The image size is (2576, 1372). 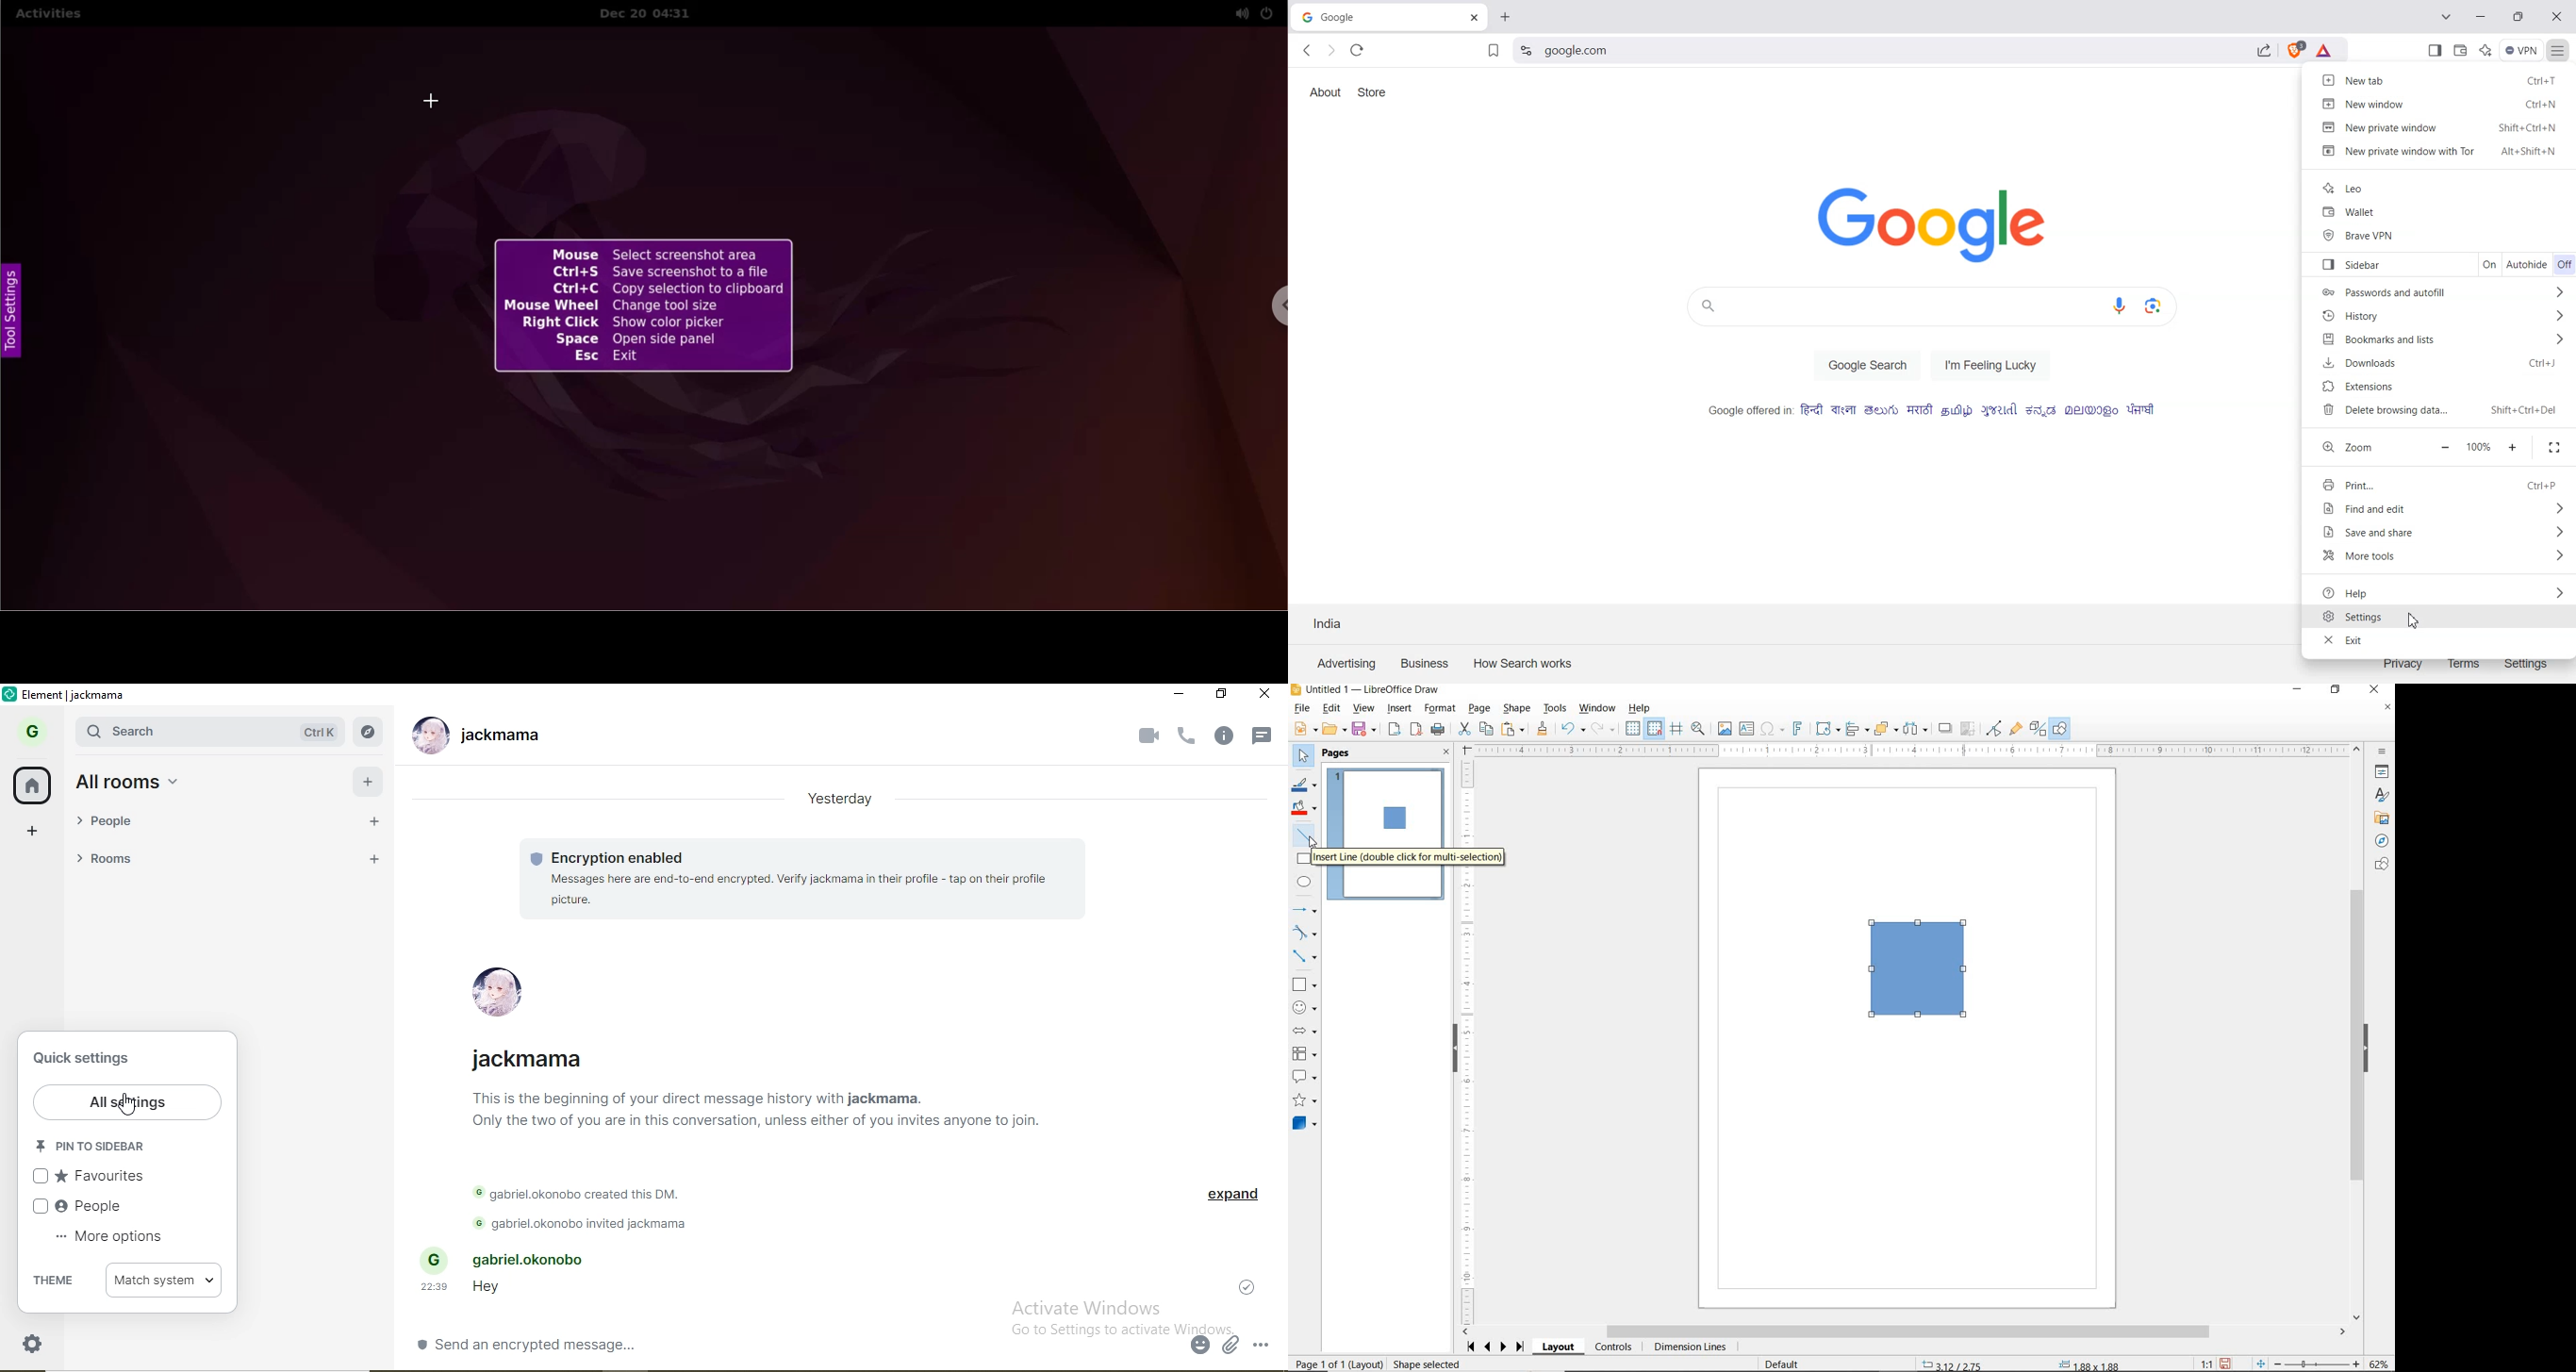 I want to click on restore, so click(x=1223, y=694).